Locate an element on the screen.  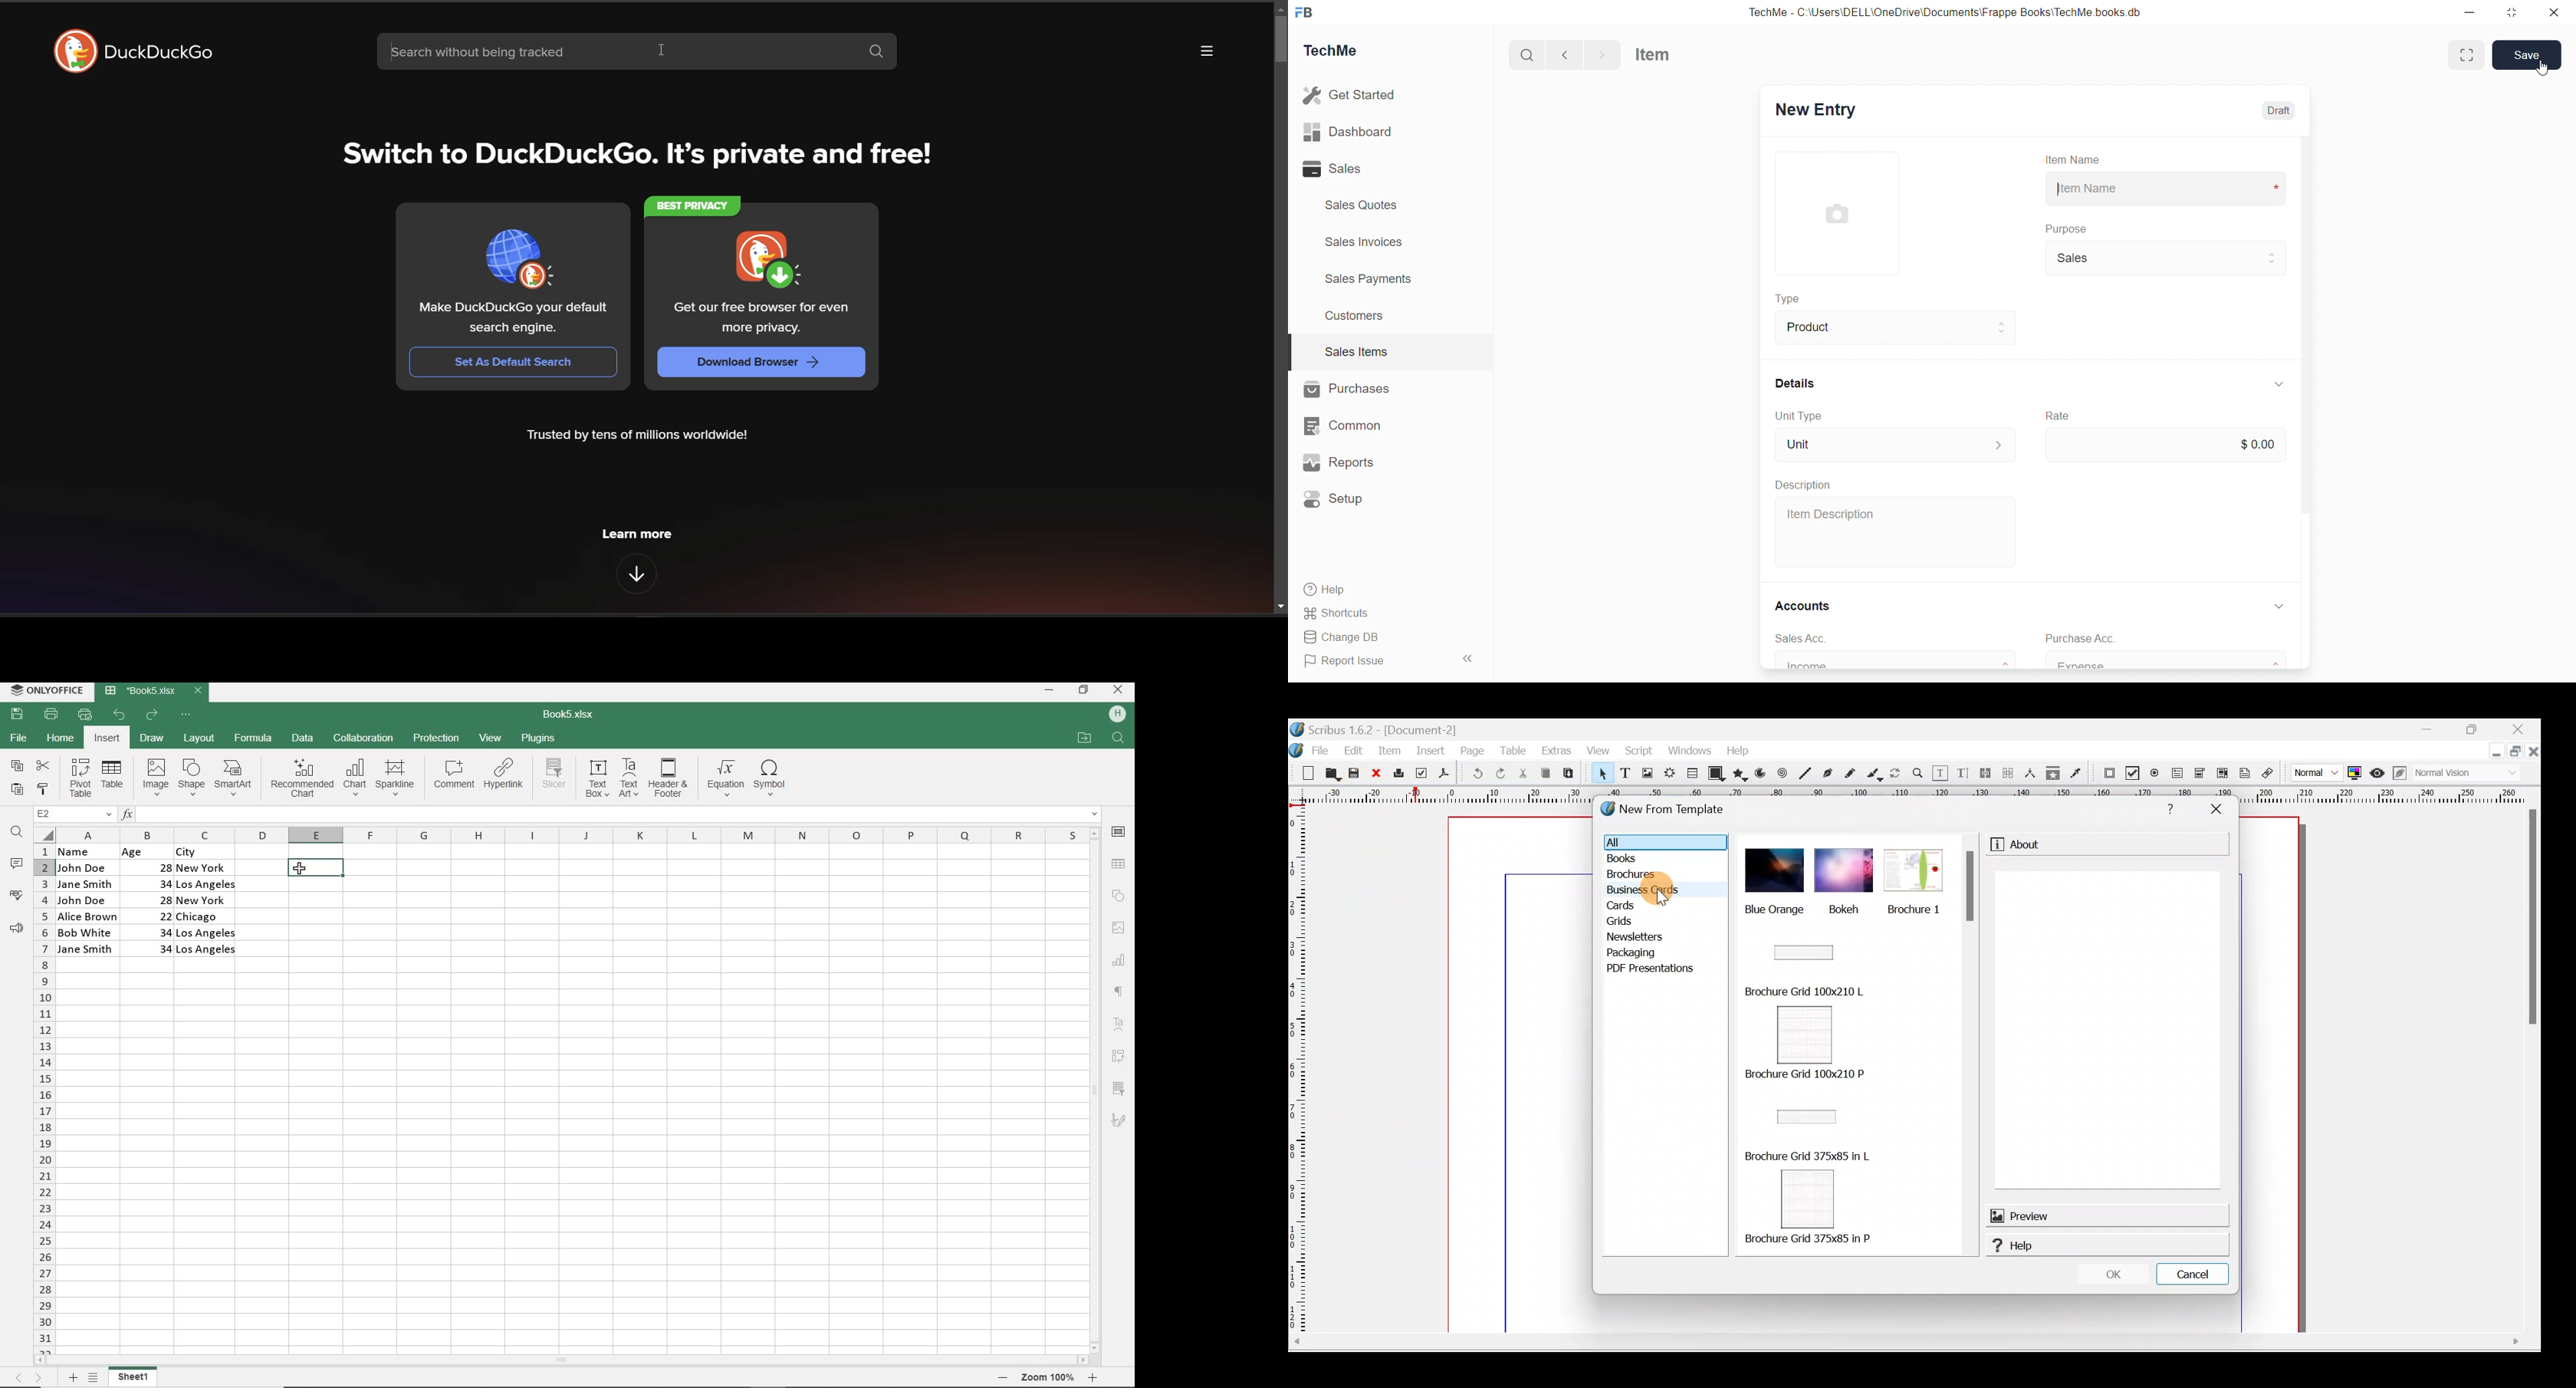
Rate is located at coordinates (2057, 416).